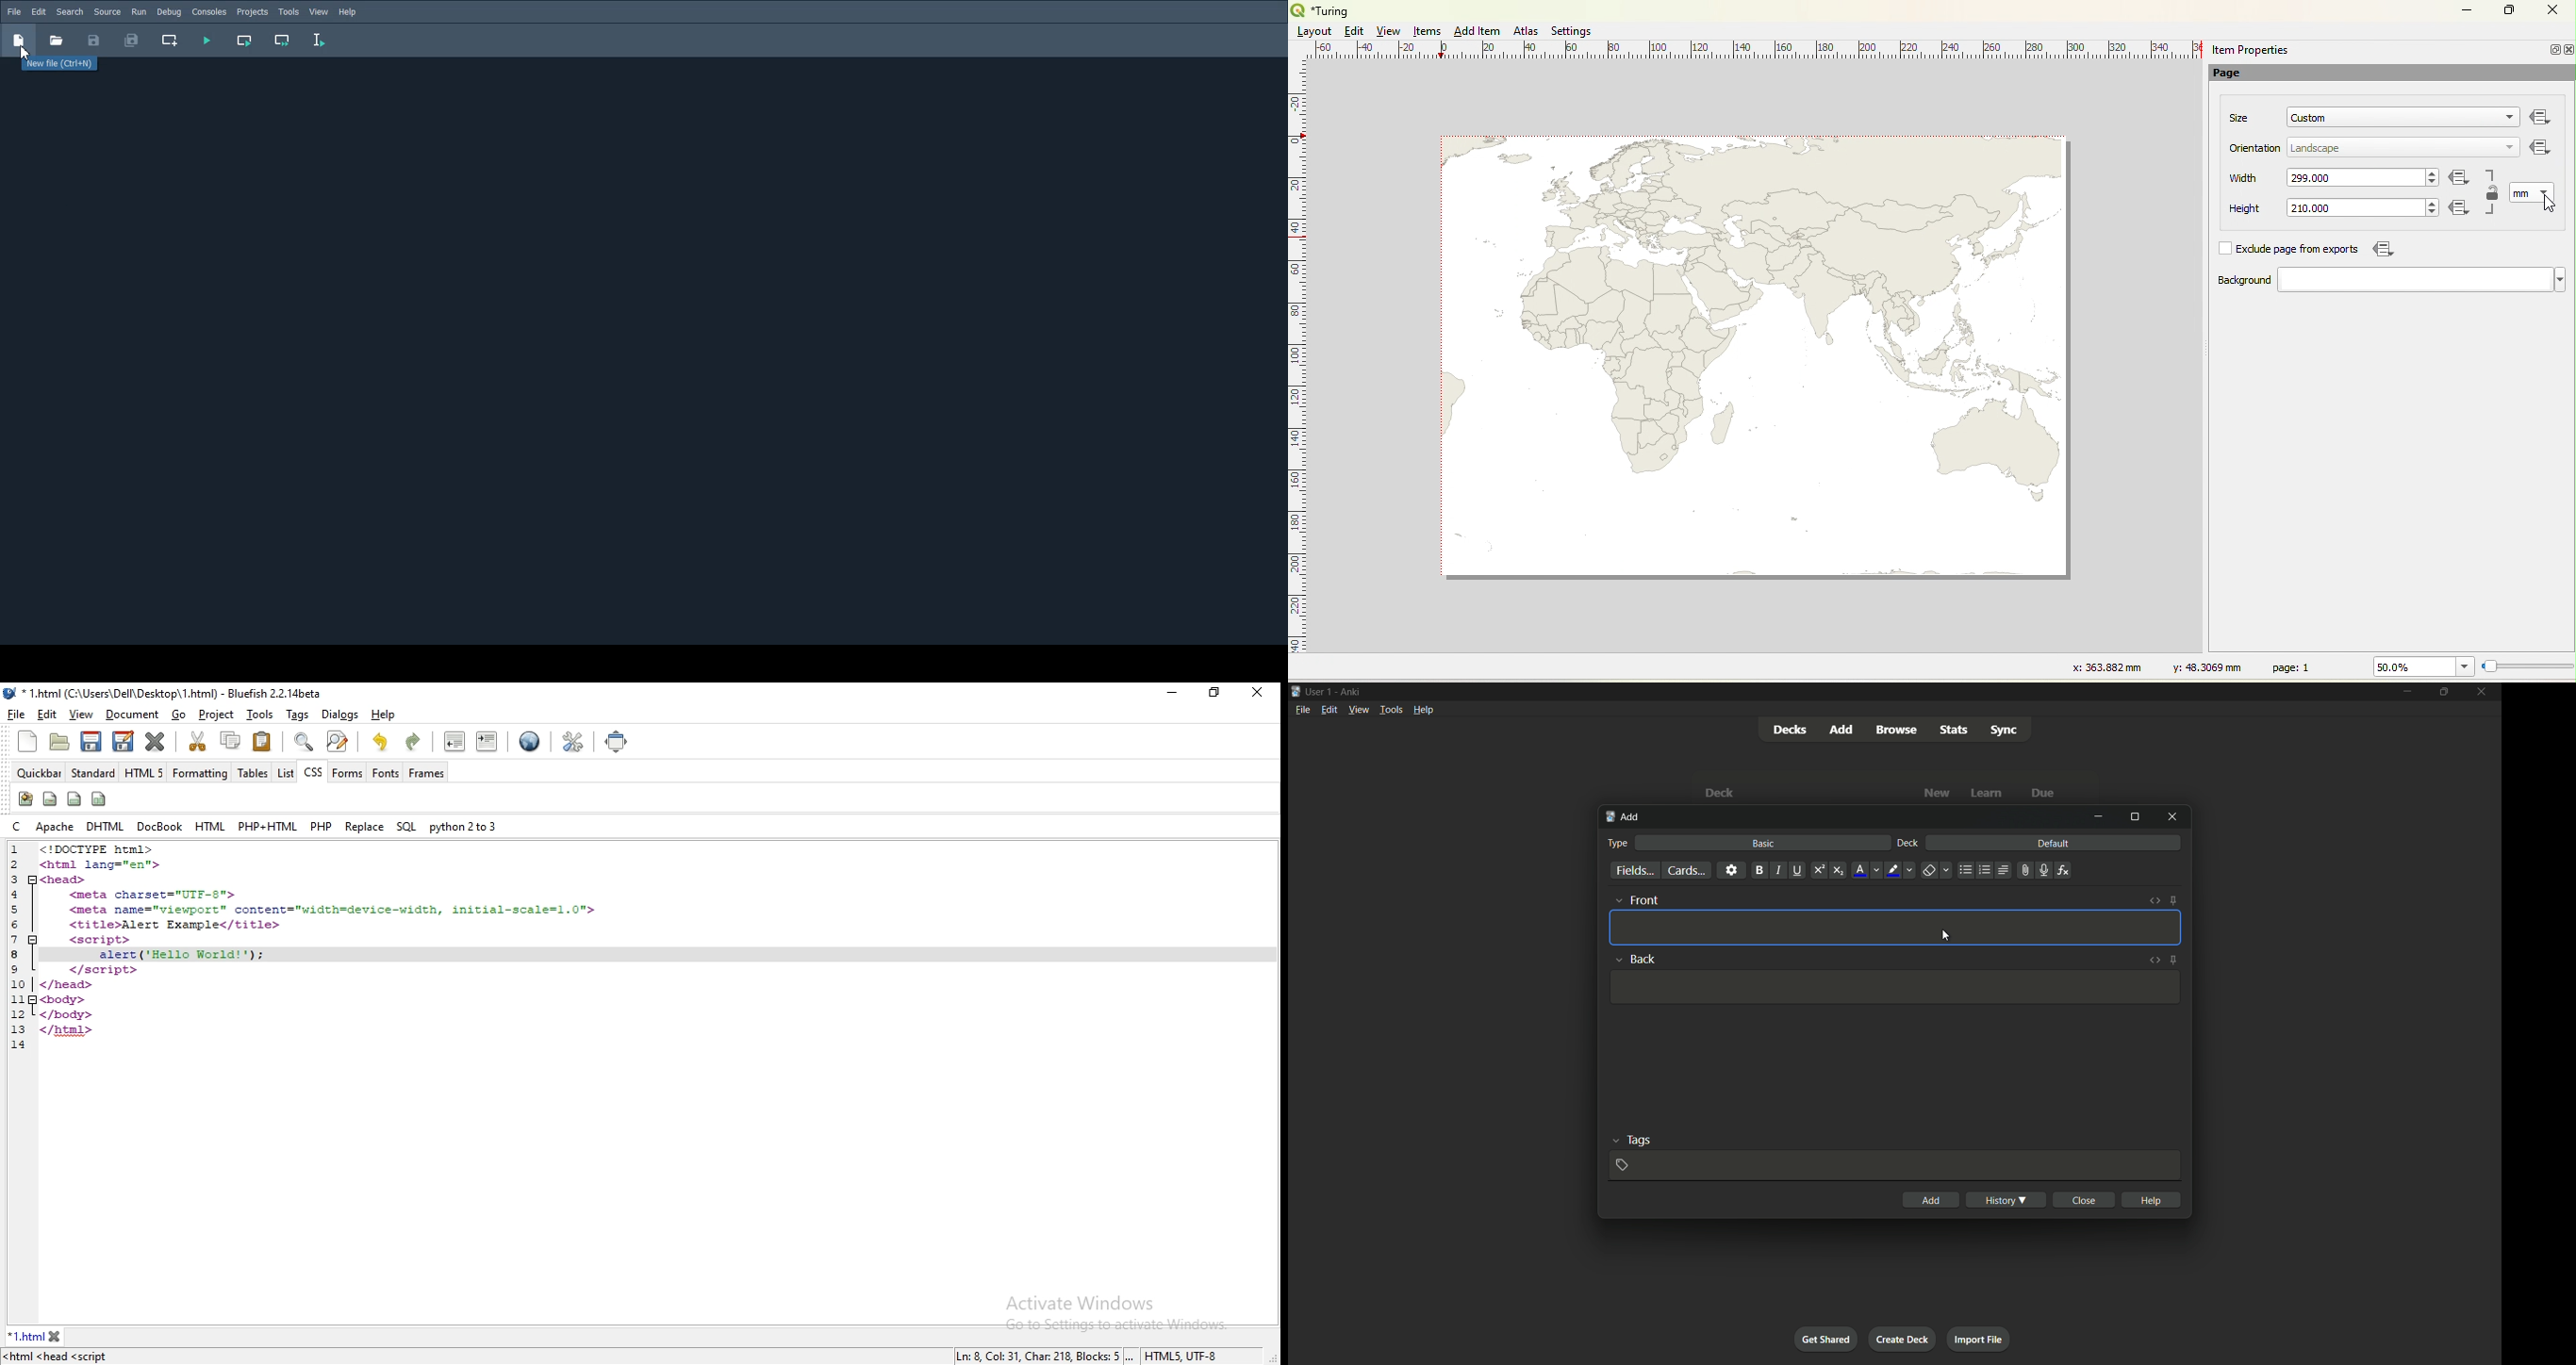 The width and height of the screenshot is (2576, 1372). I want to click on <body>, so click(61, 998).